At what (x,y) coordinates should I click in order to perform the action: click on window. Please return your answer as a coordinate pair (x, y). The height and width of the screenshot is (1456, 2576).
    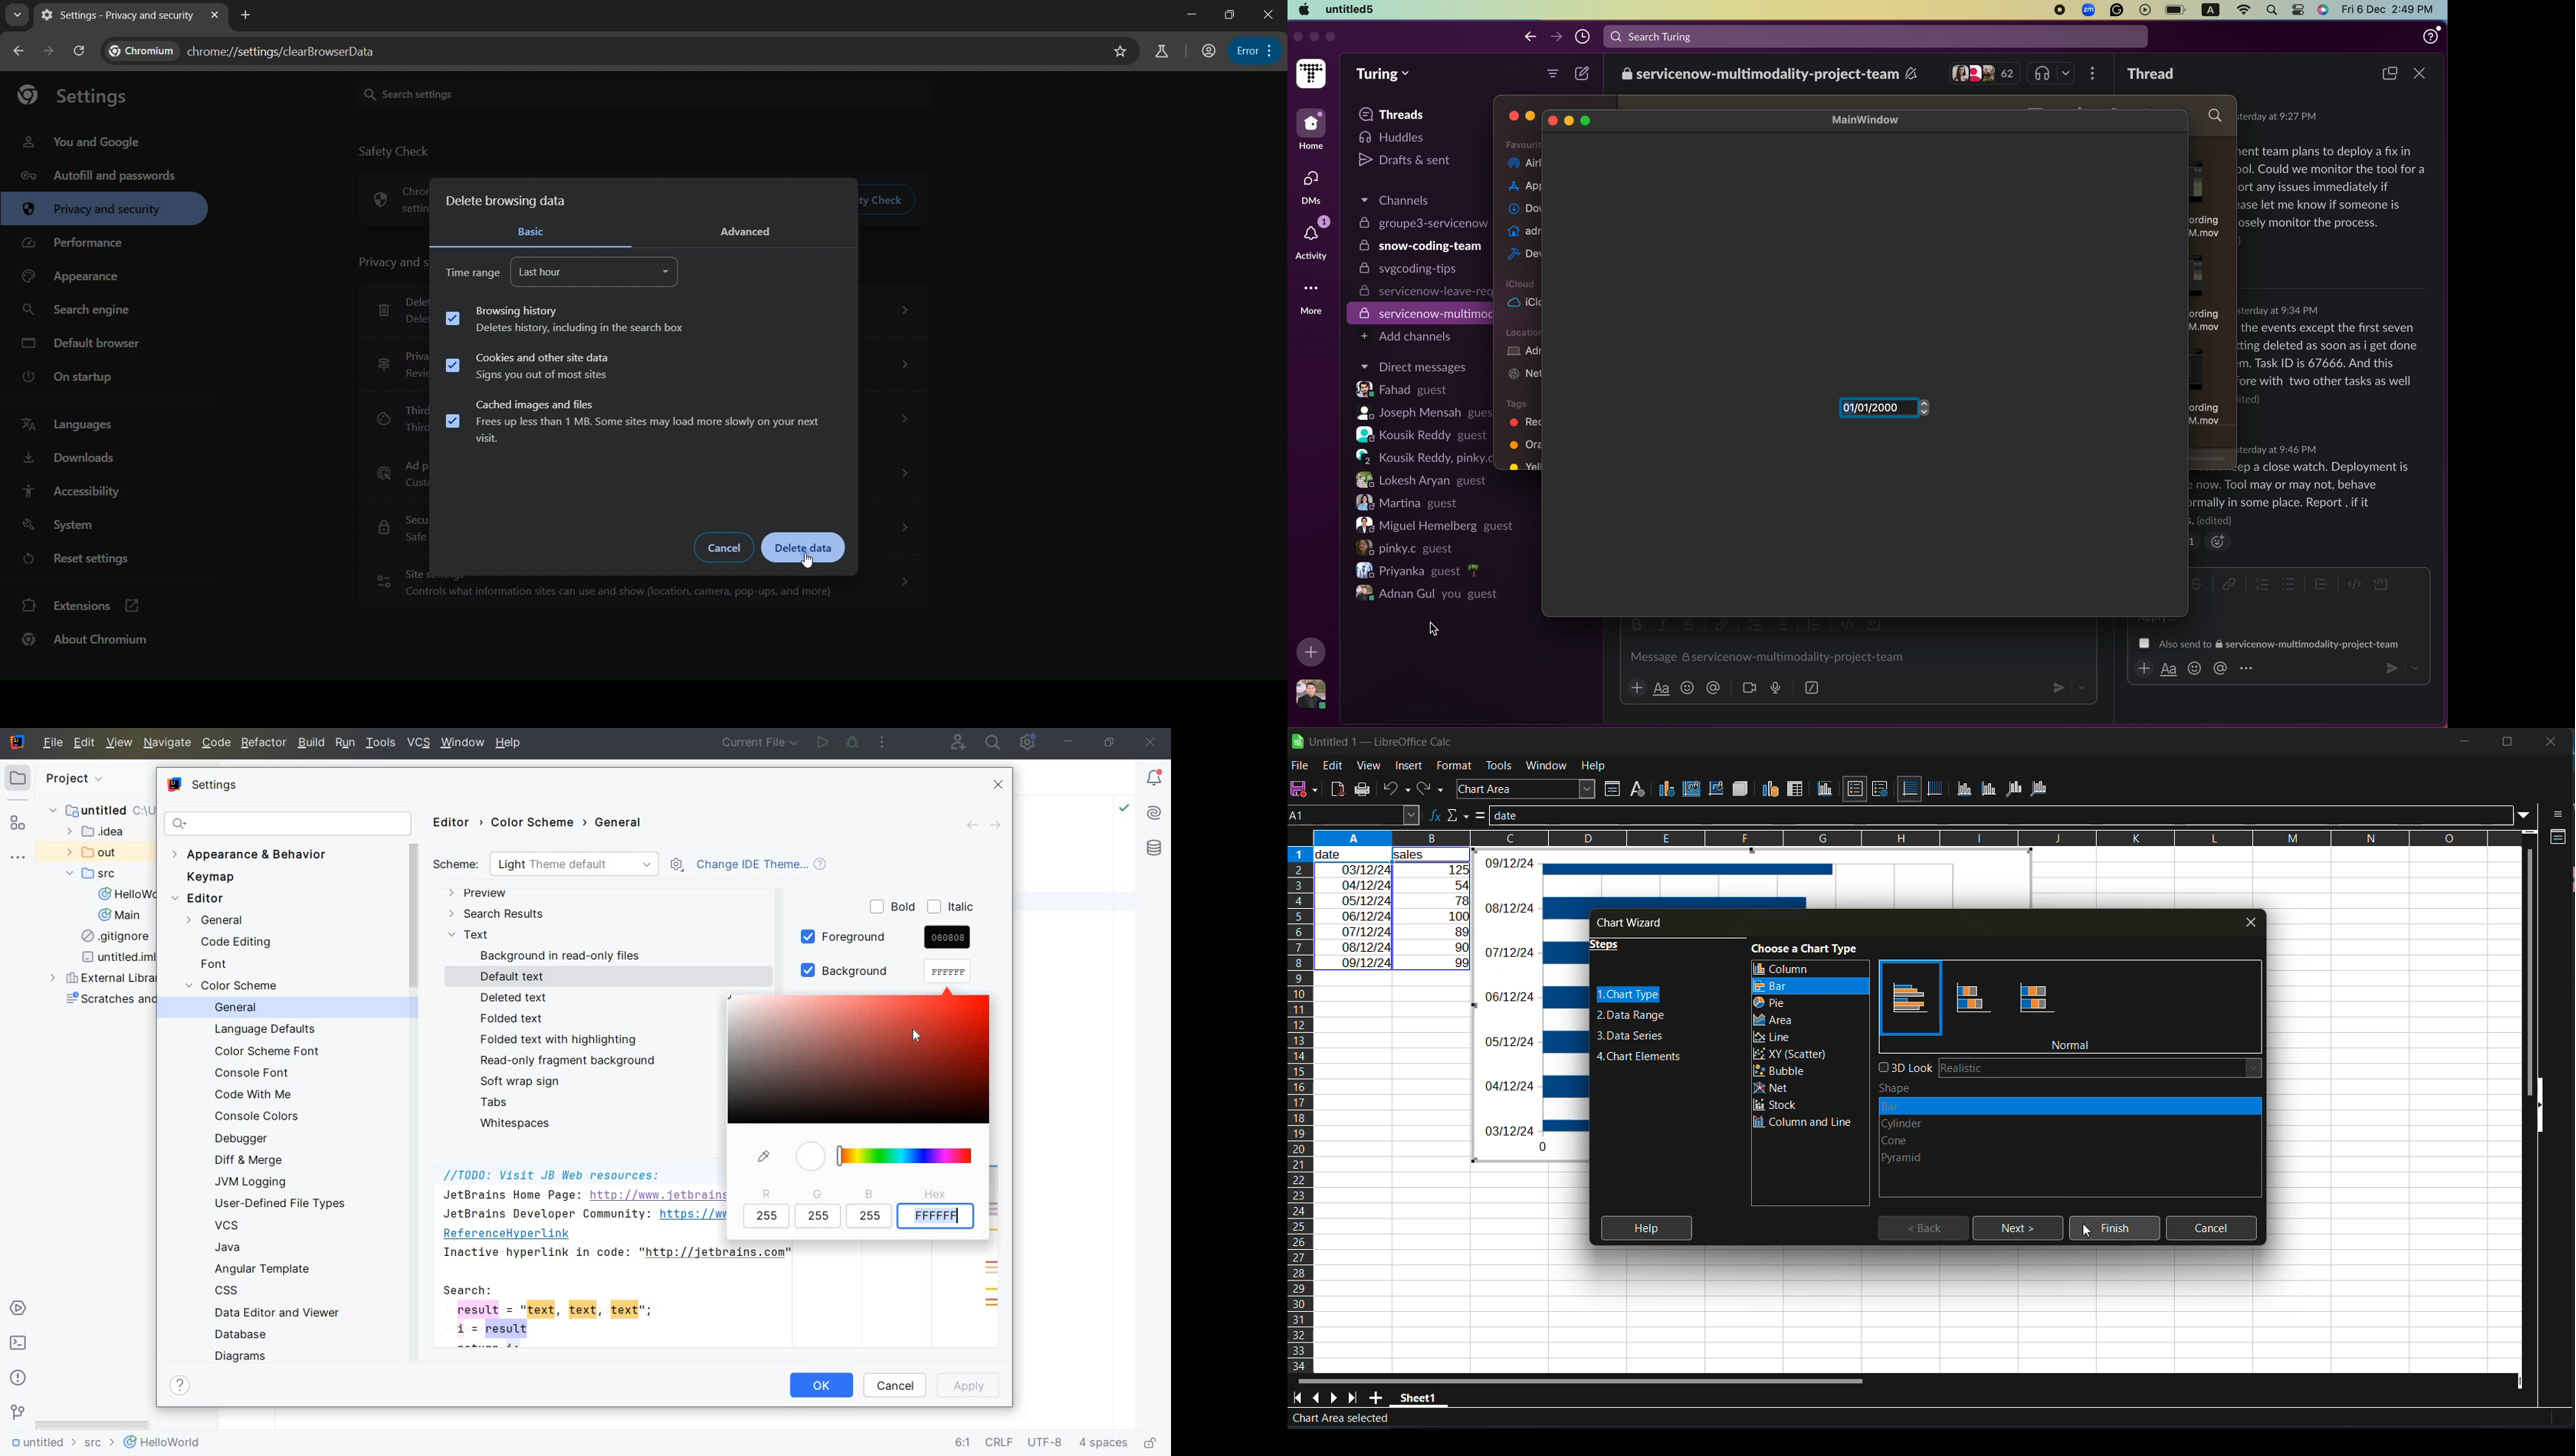
    Looking at the image, I should click on (462, 744).